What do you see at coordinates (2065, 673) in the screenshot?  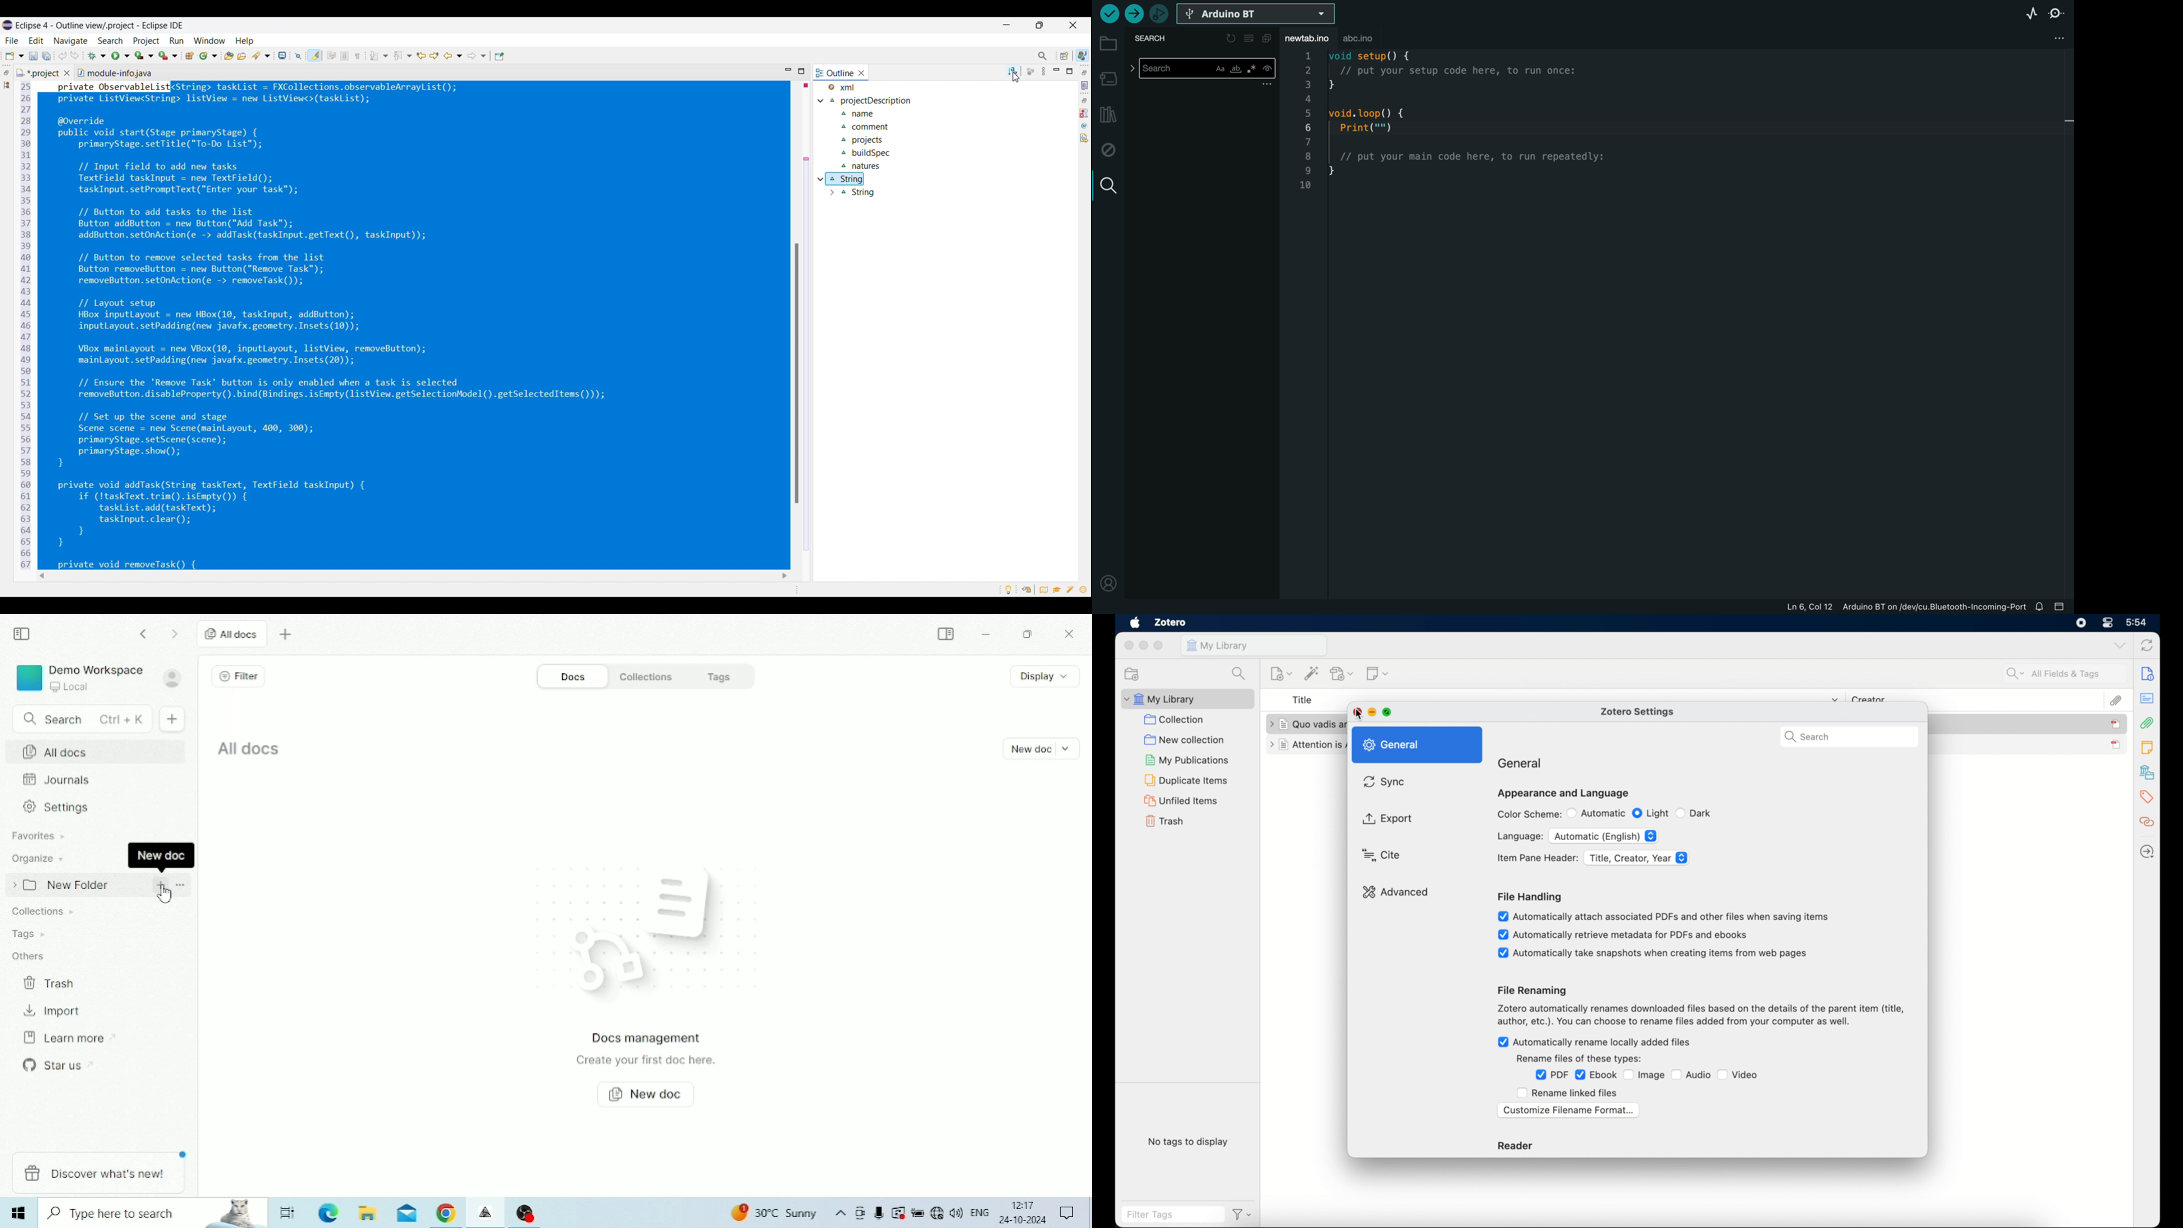 I see `search fields and tags` at bounding box center [2065, 673].